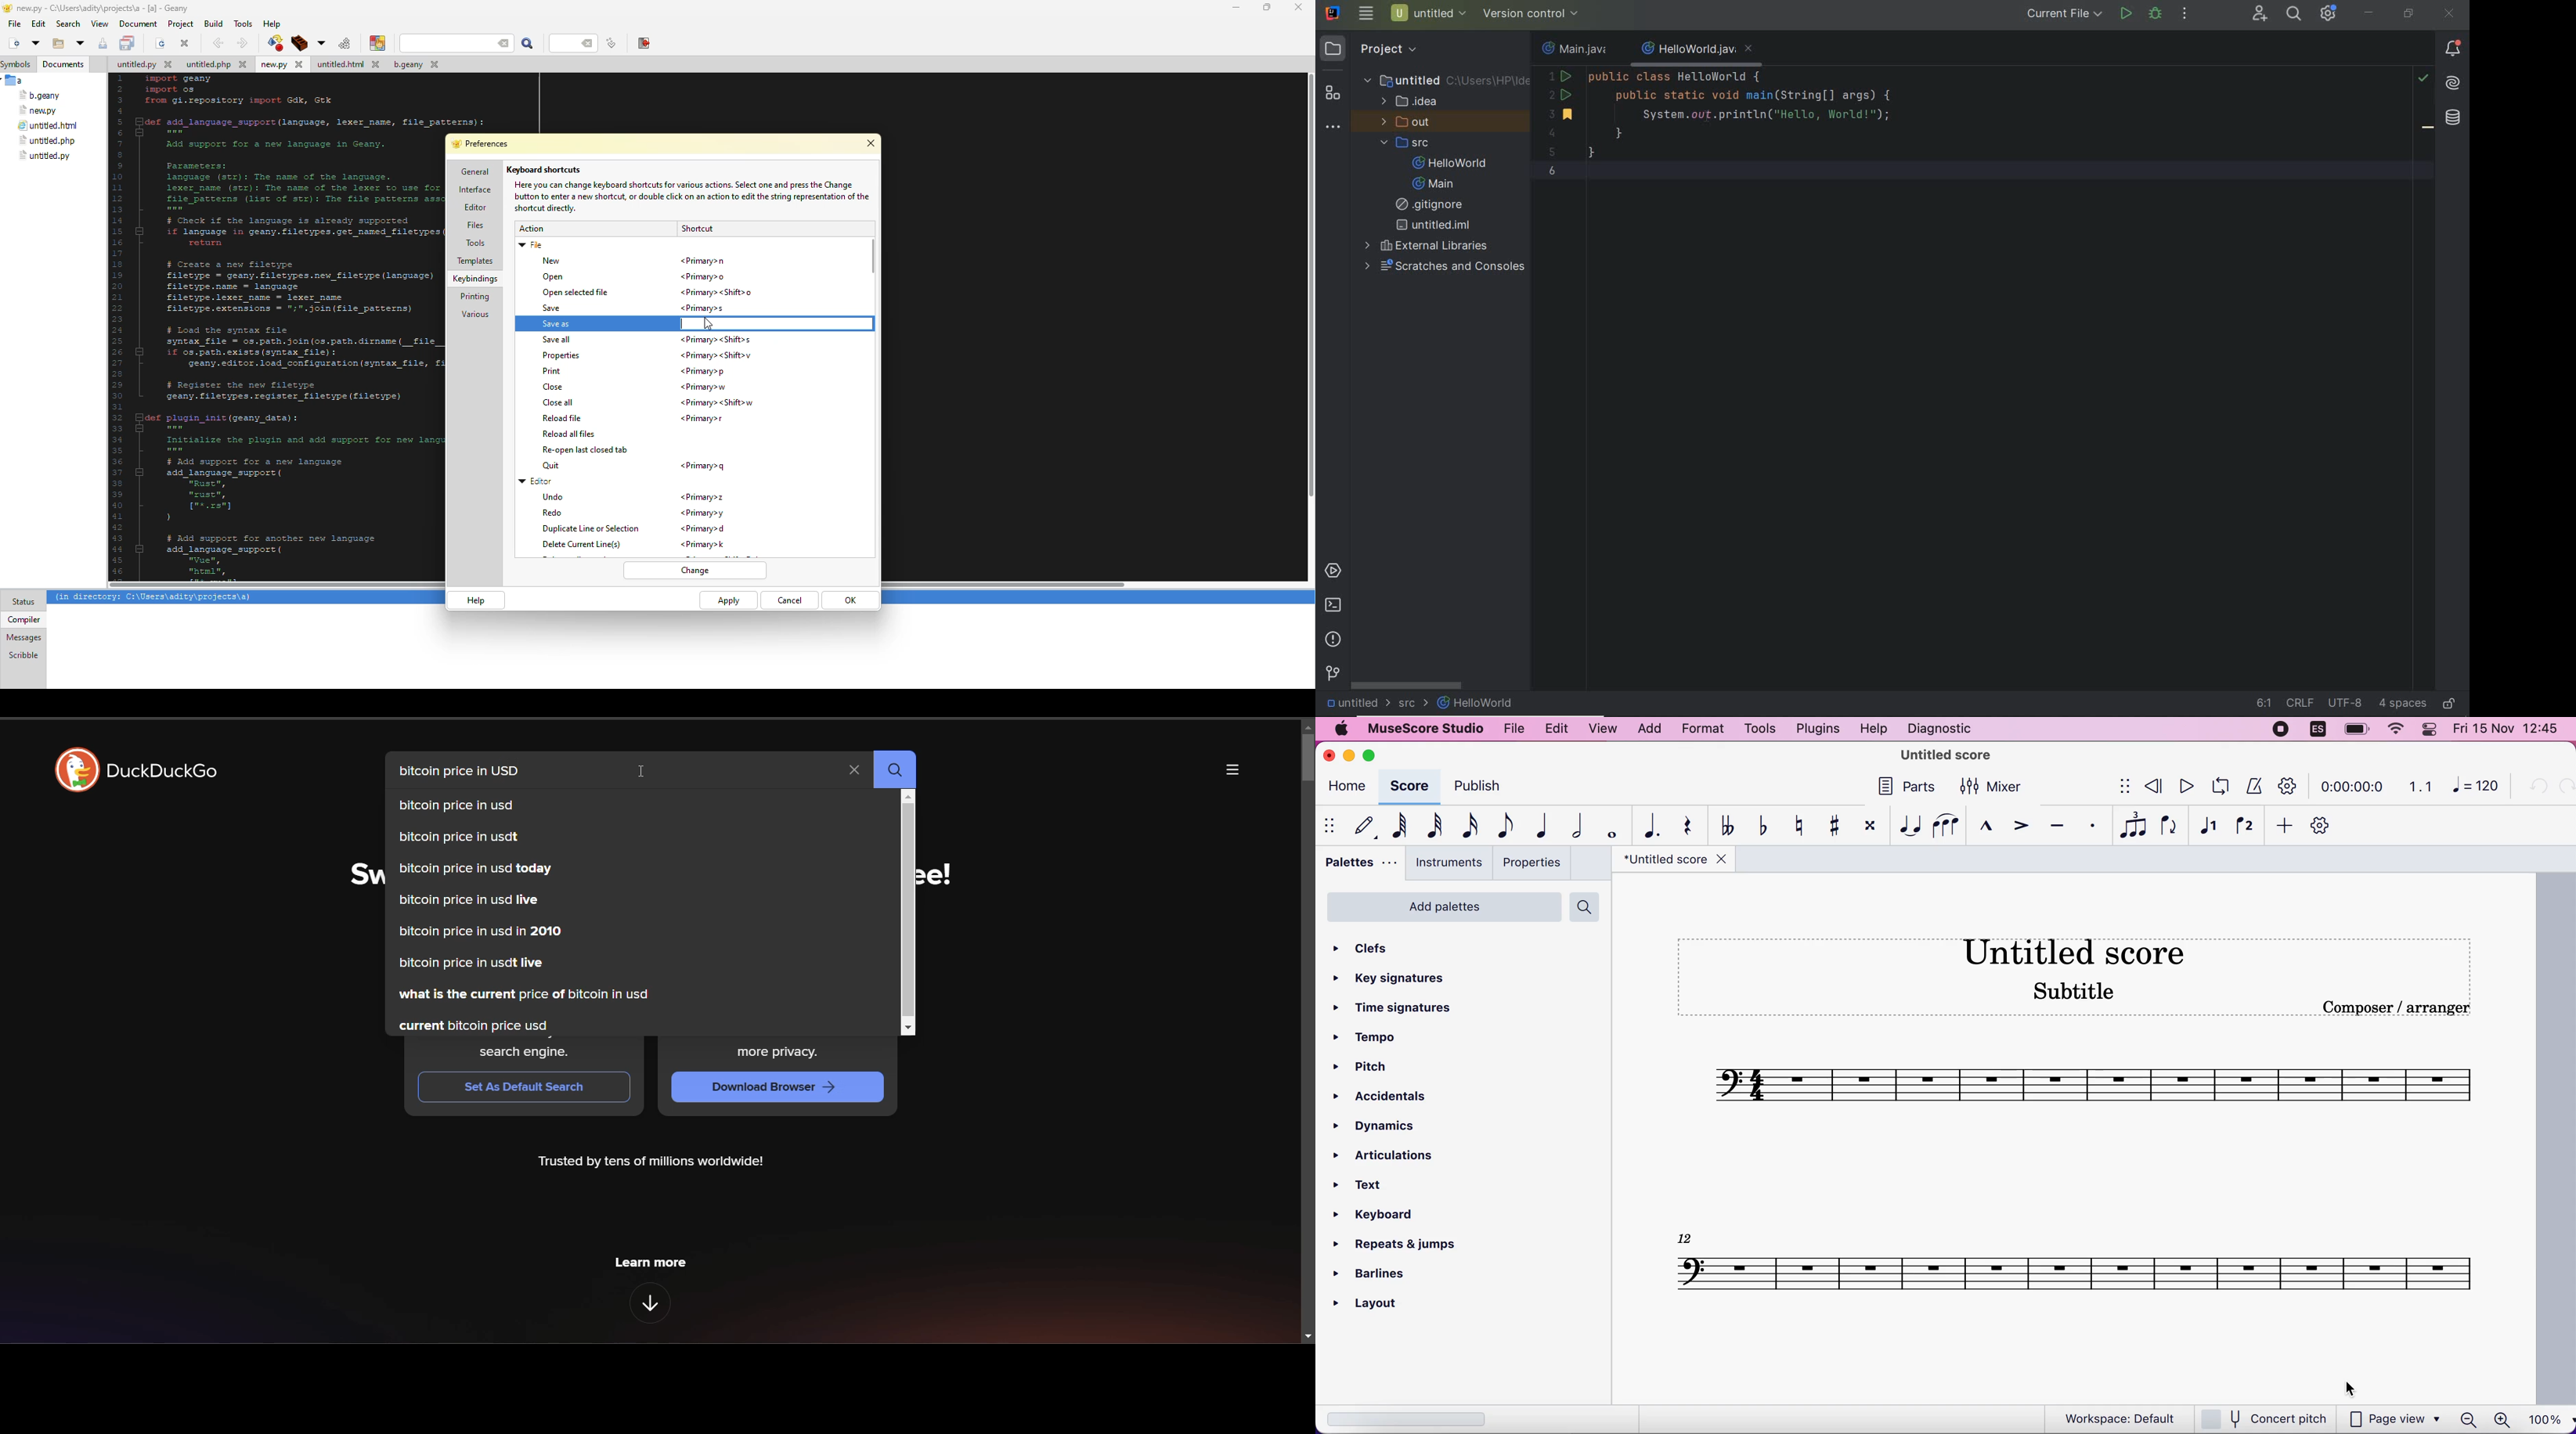 Image resolution: width=2576 pixels, height=1456 pixels. Describe the element at coordinates (2154, 785) in the screenshot. I see `review` at that location.